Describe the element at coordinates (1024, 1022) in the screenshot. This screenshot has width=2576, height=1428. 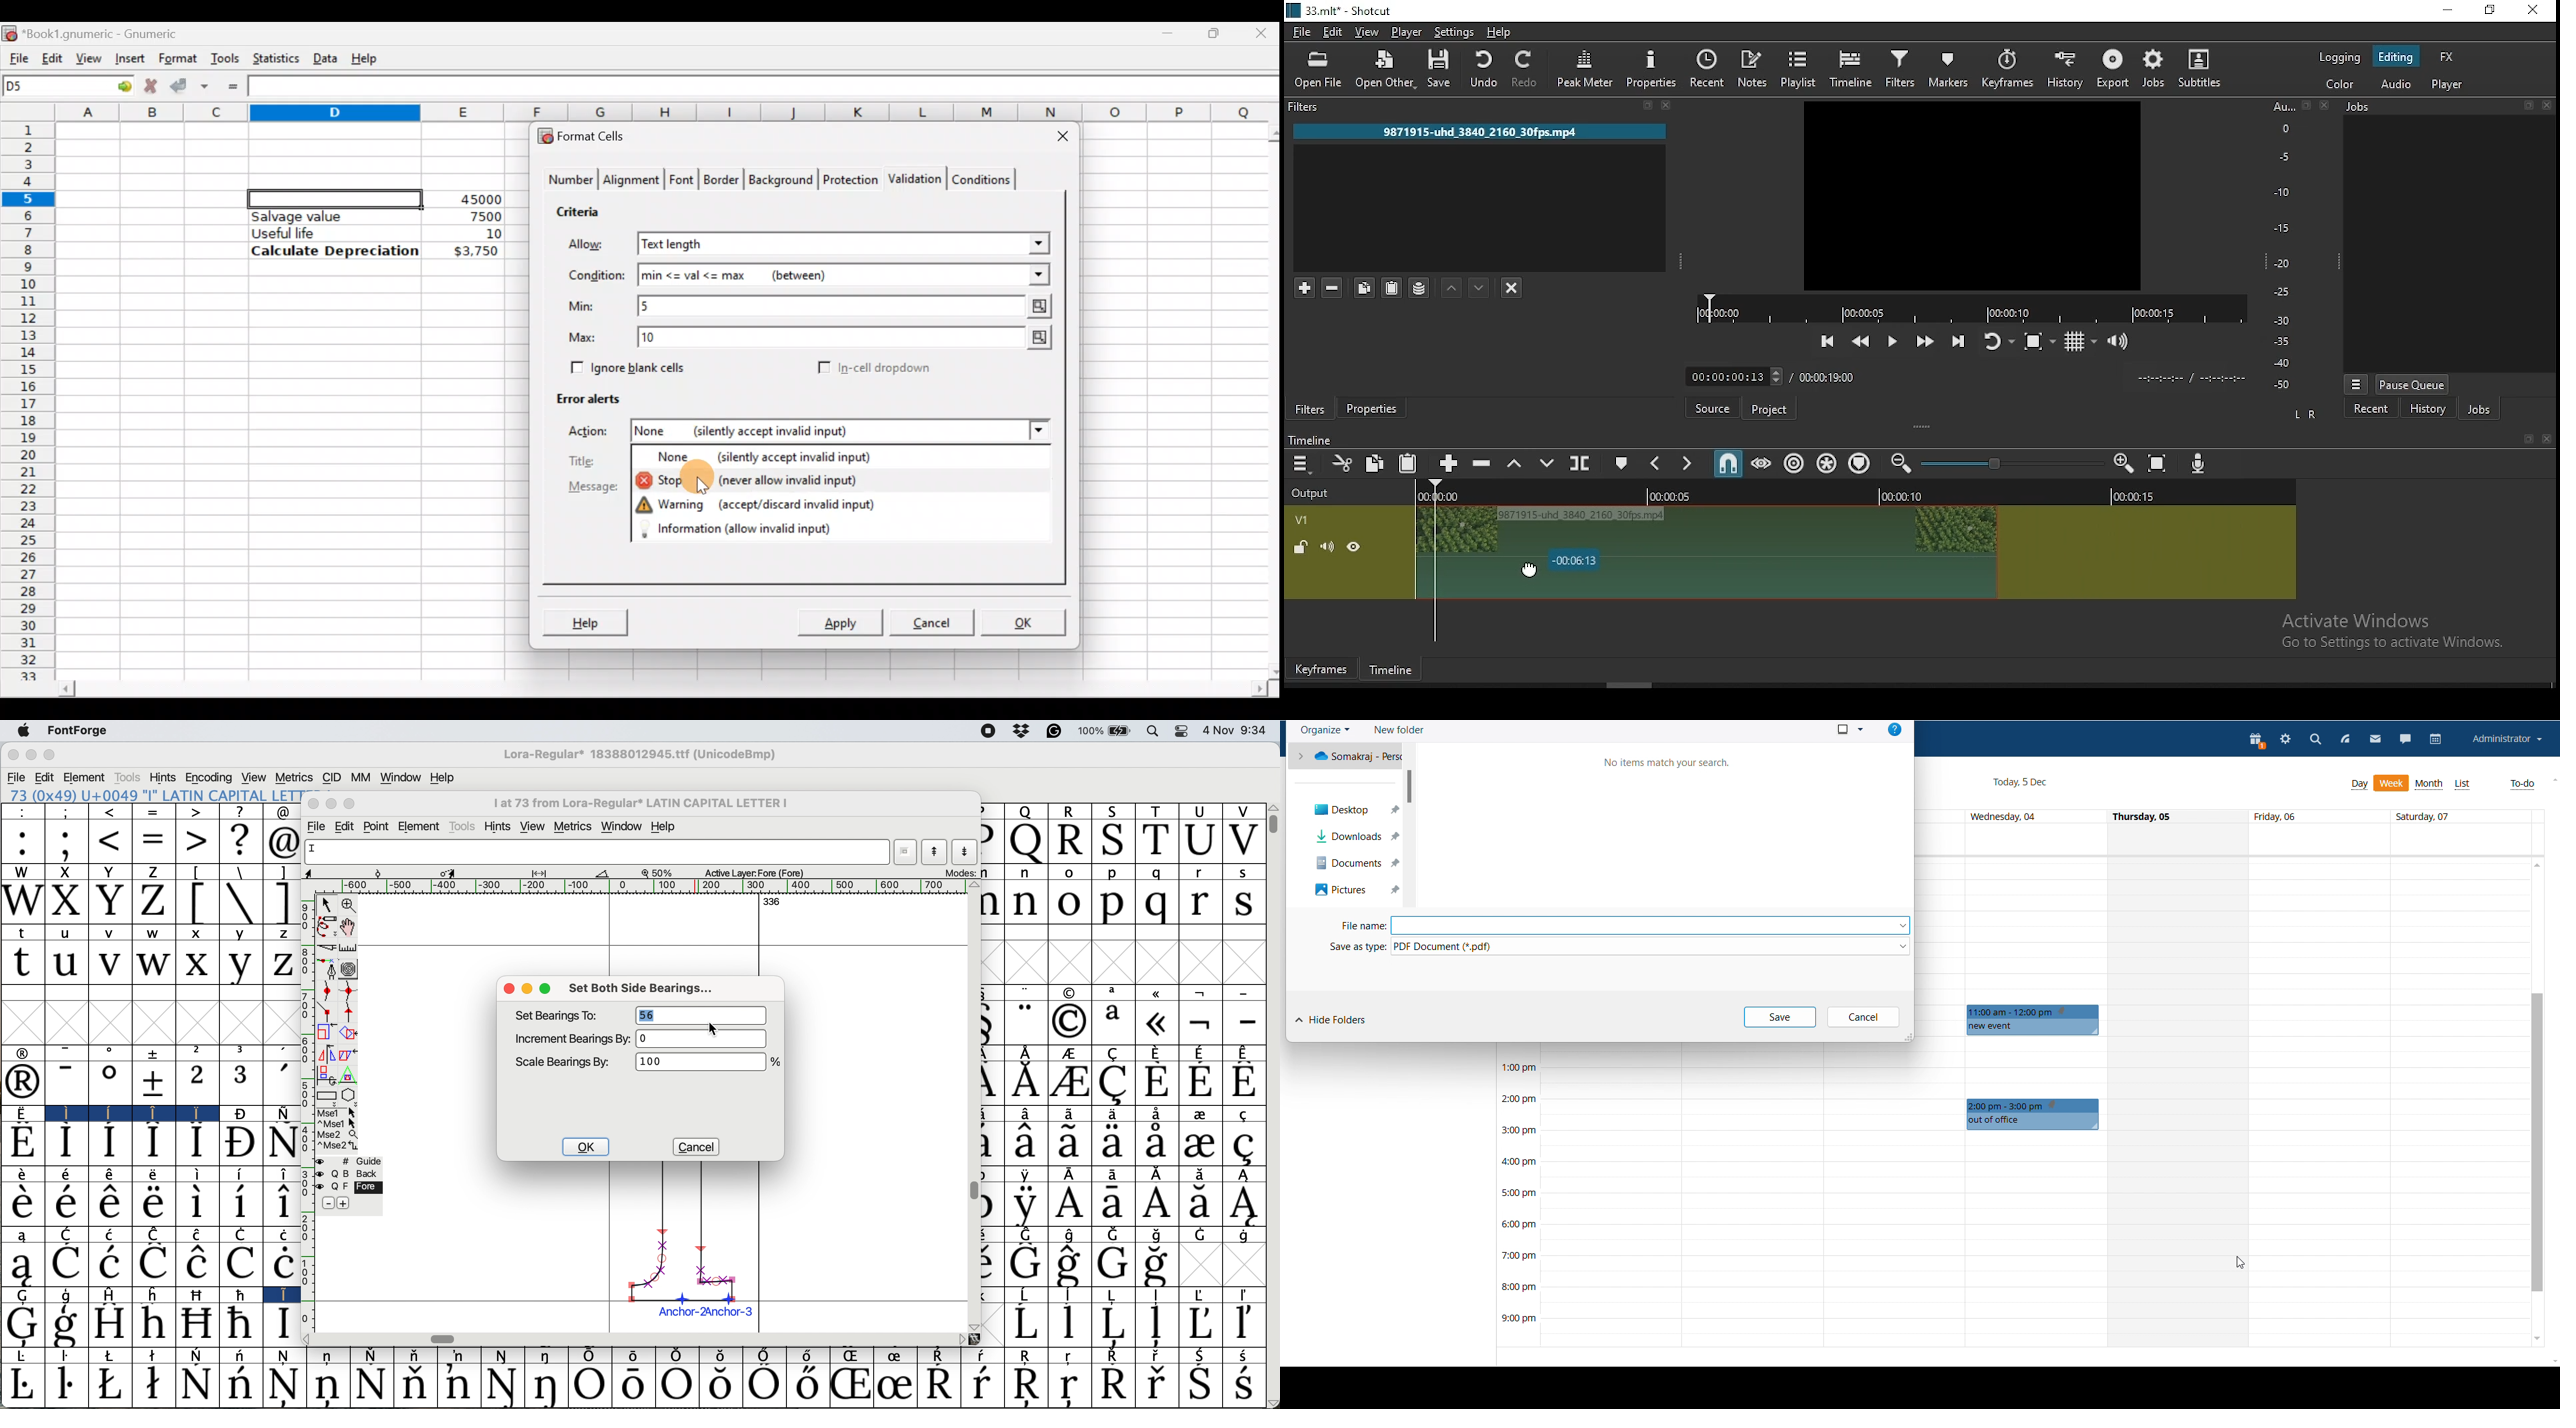
I see `"` at that location.